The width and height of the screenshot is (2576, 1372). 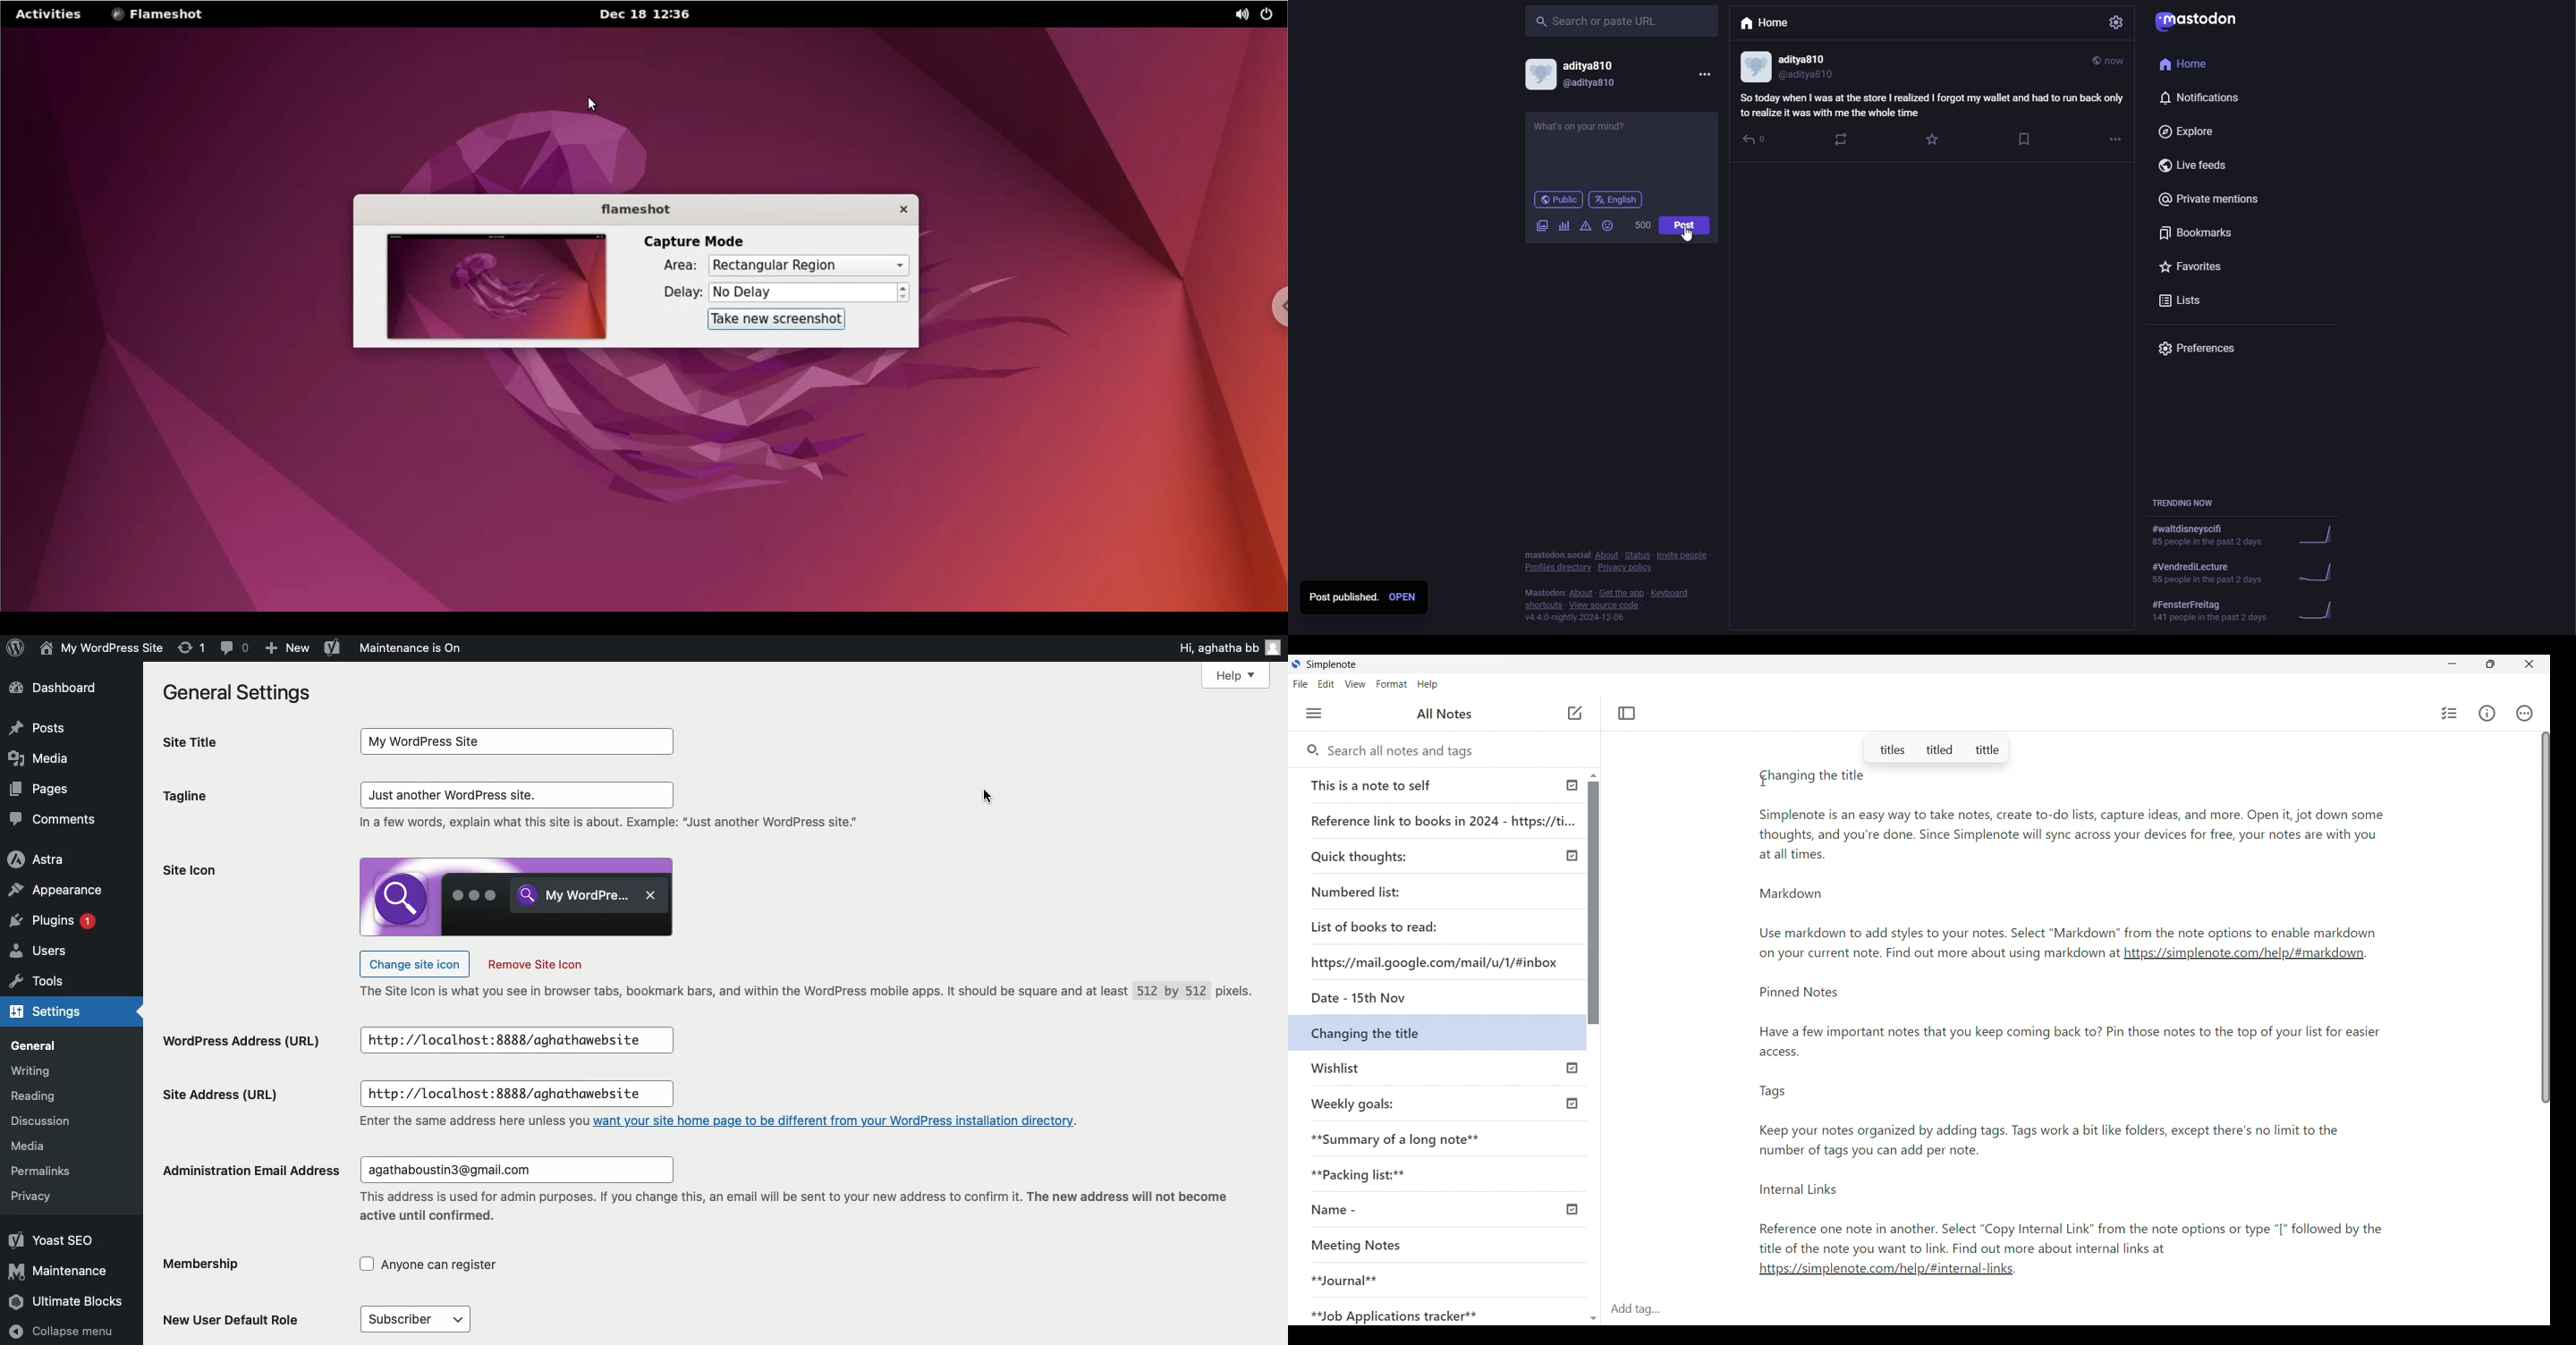 I want to click on Settings, so click(x=55, y=1013).